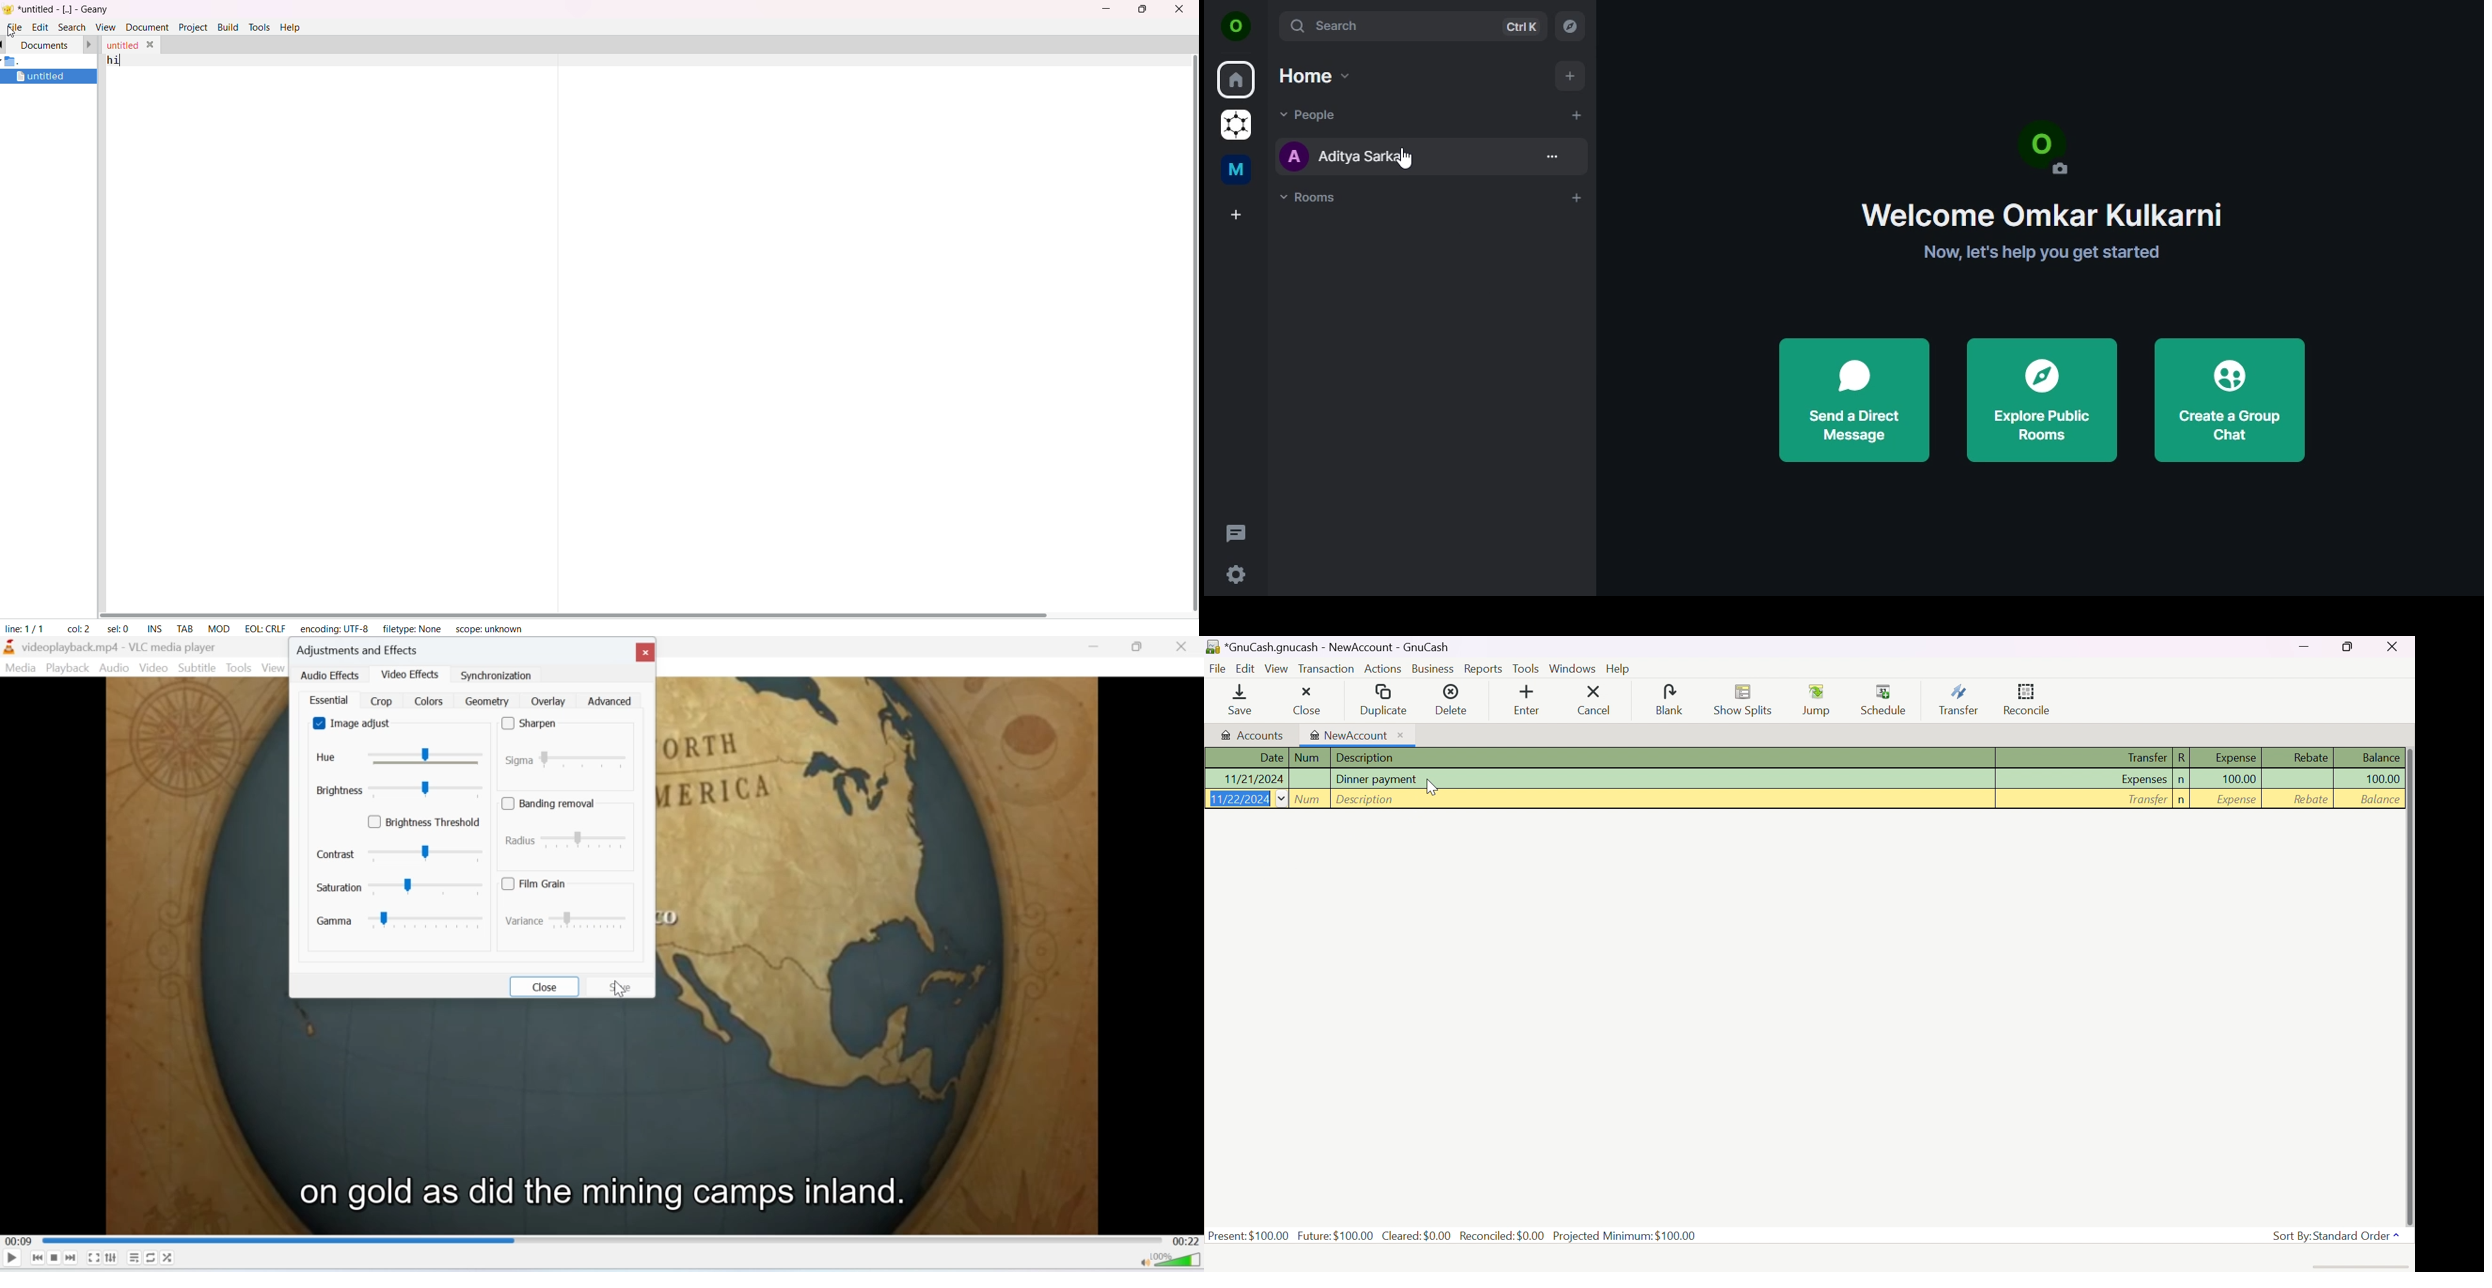  I want to click on Gamma, so click(402, 922).